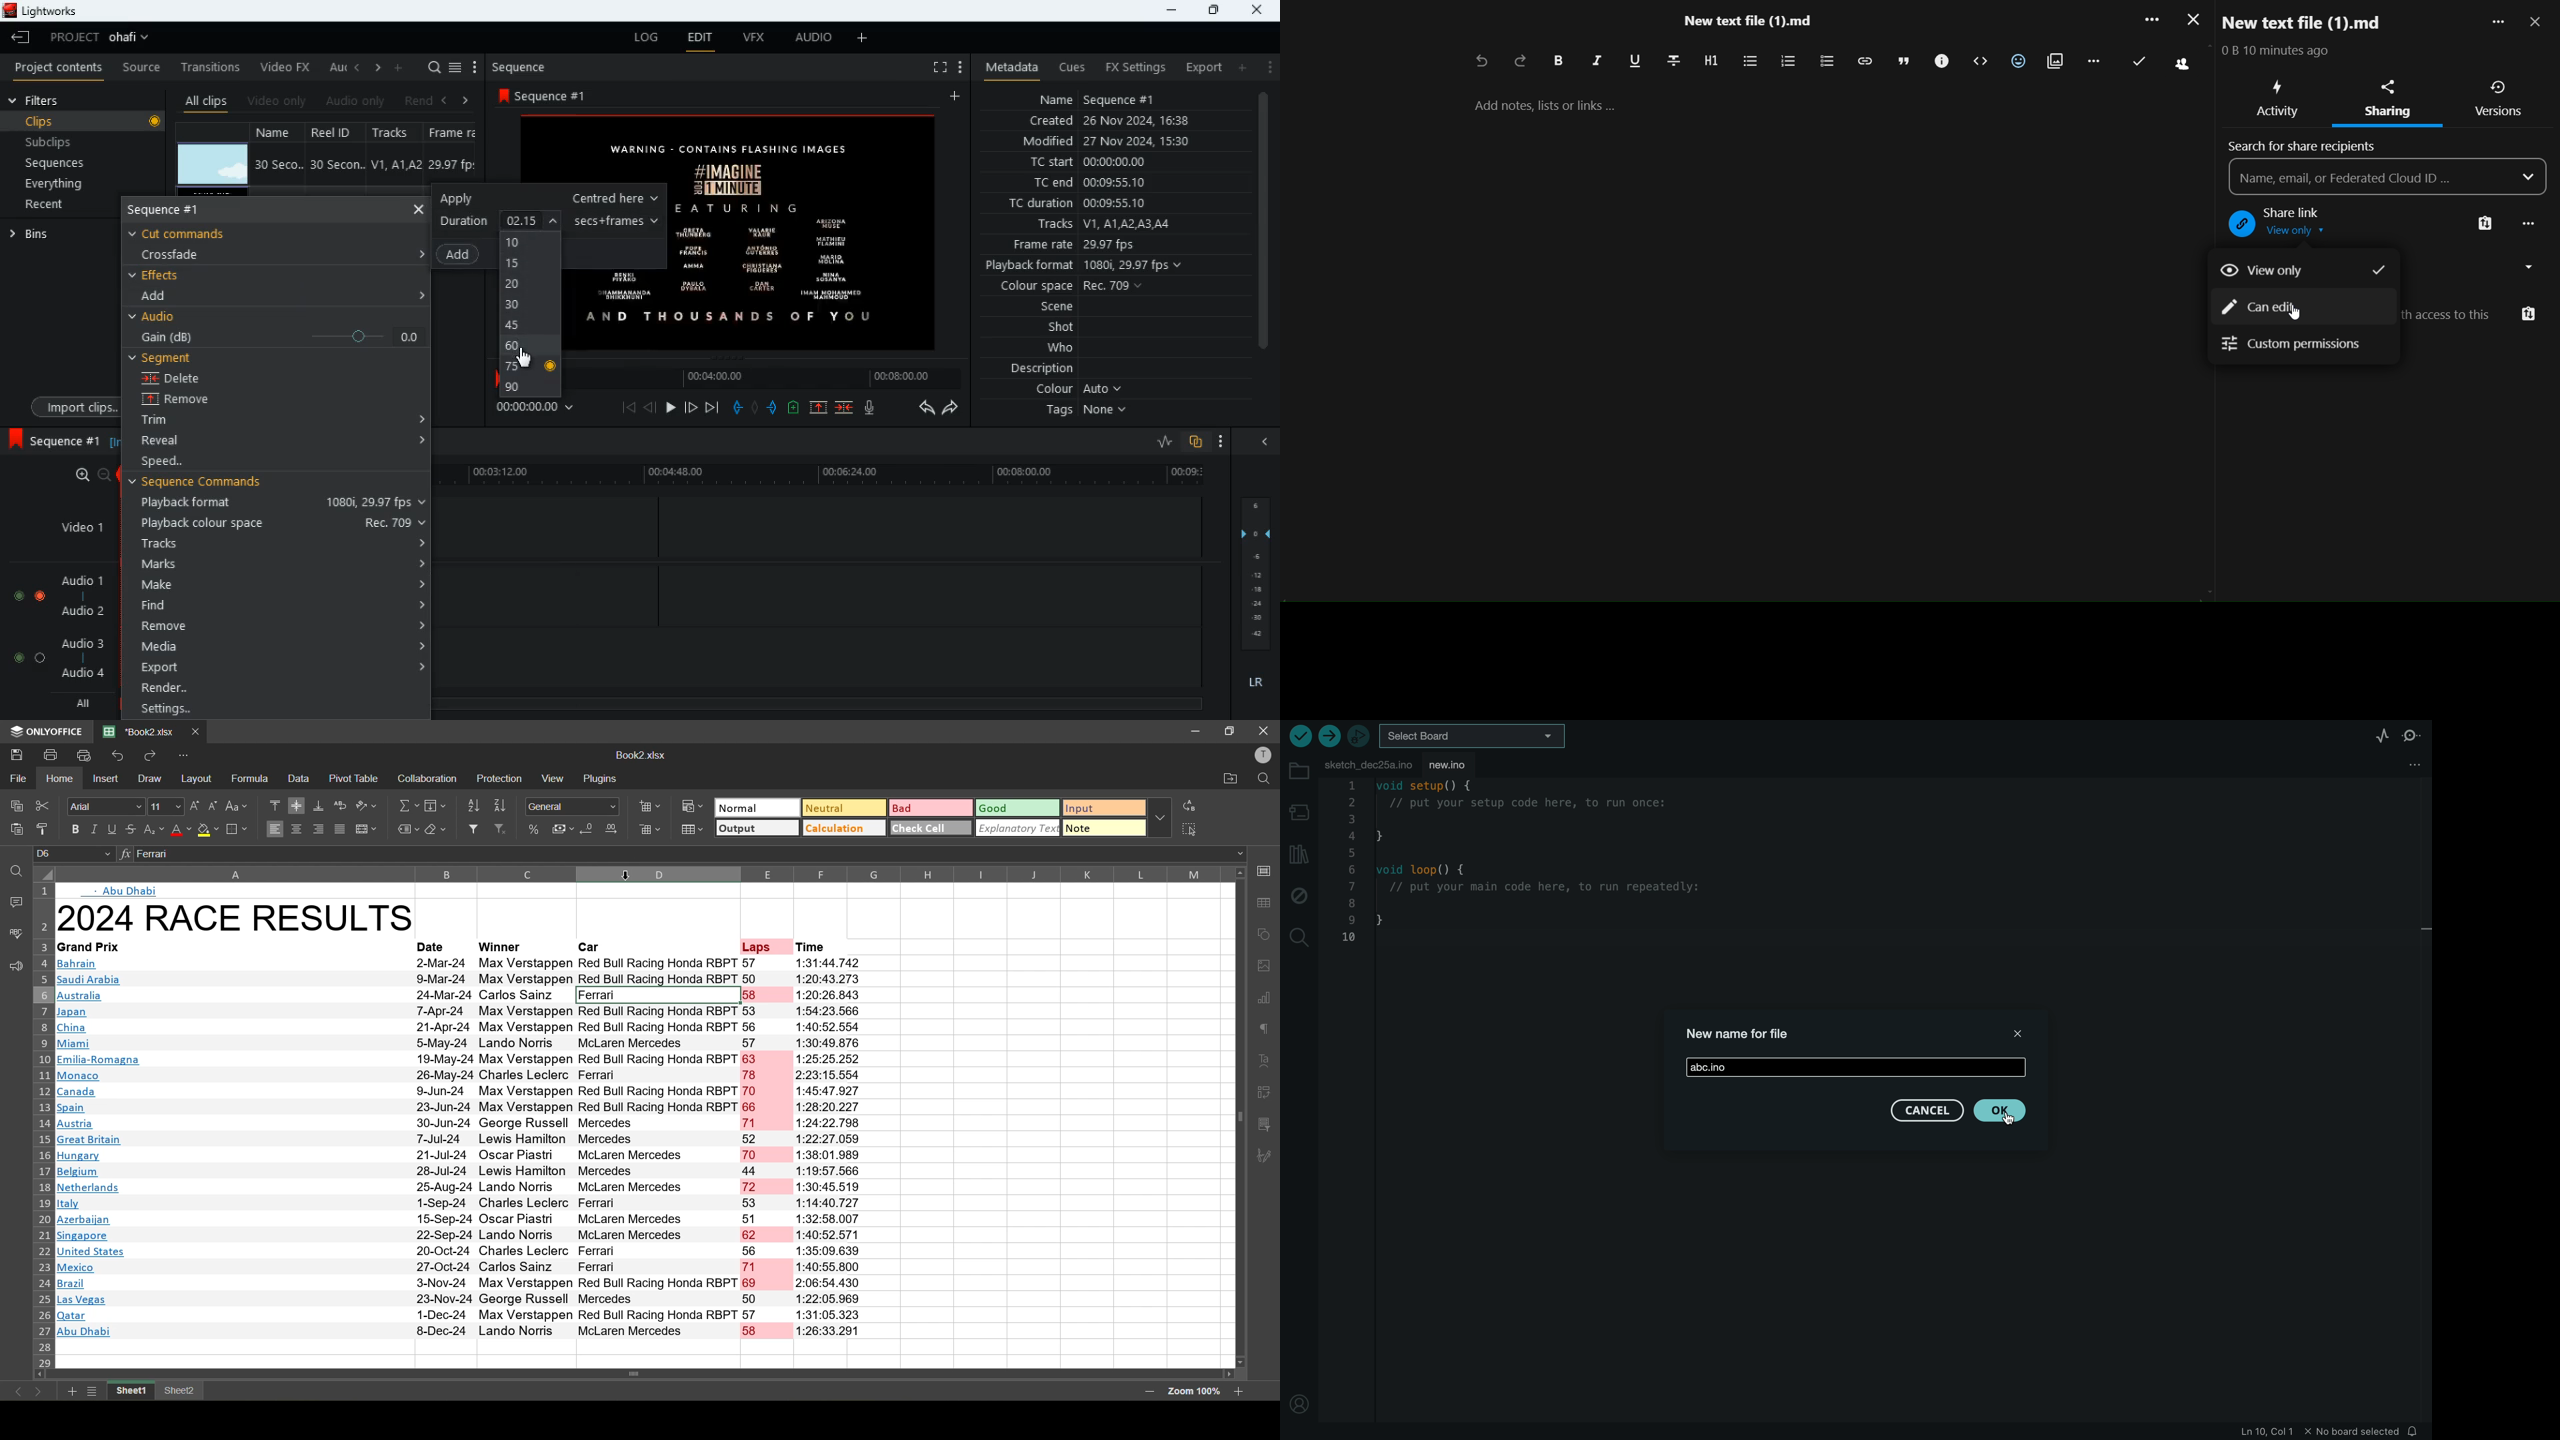 The height and width of the screenshot is (1456, 2576). Describe the element at coordinates (1981, 62) in the screenshot. I see `code block` at that location.